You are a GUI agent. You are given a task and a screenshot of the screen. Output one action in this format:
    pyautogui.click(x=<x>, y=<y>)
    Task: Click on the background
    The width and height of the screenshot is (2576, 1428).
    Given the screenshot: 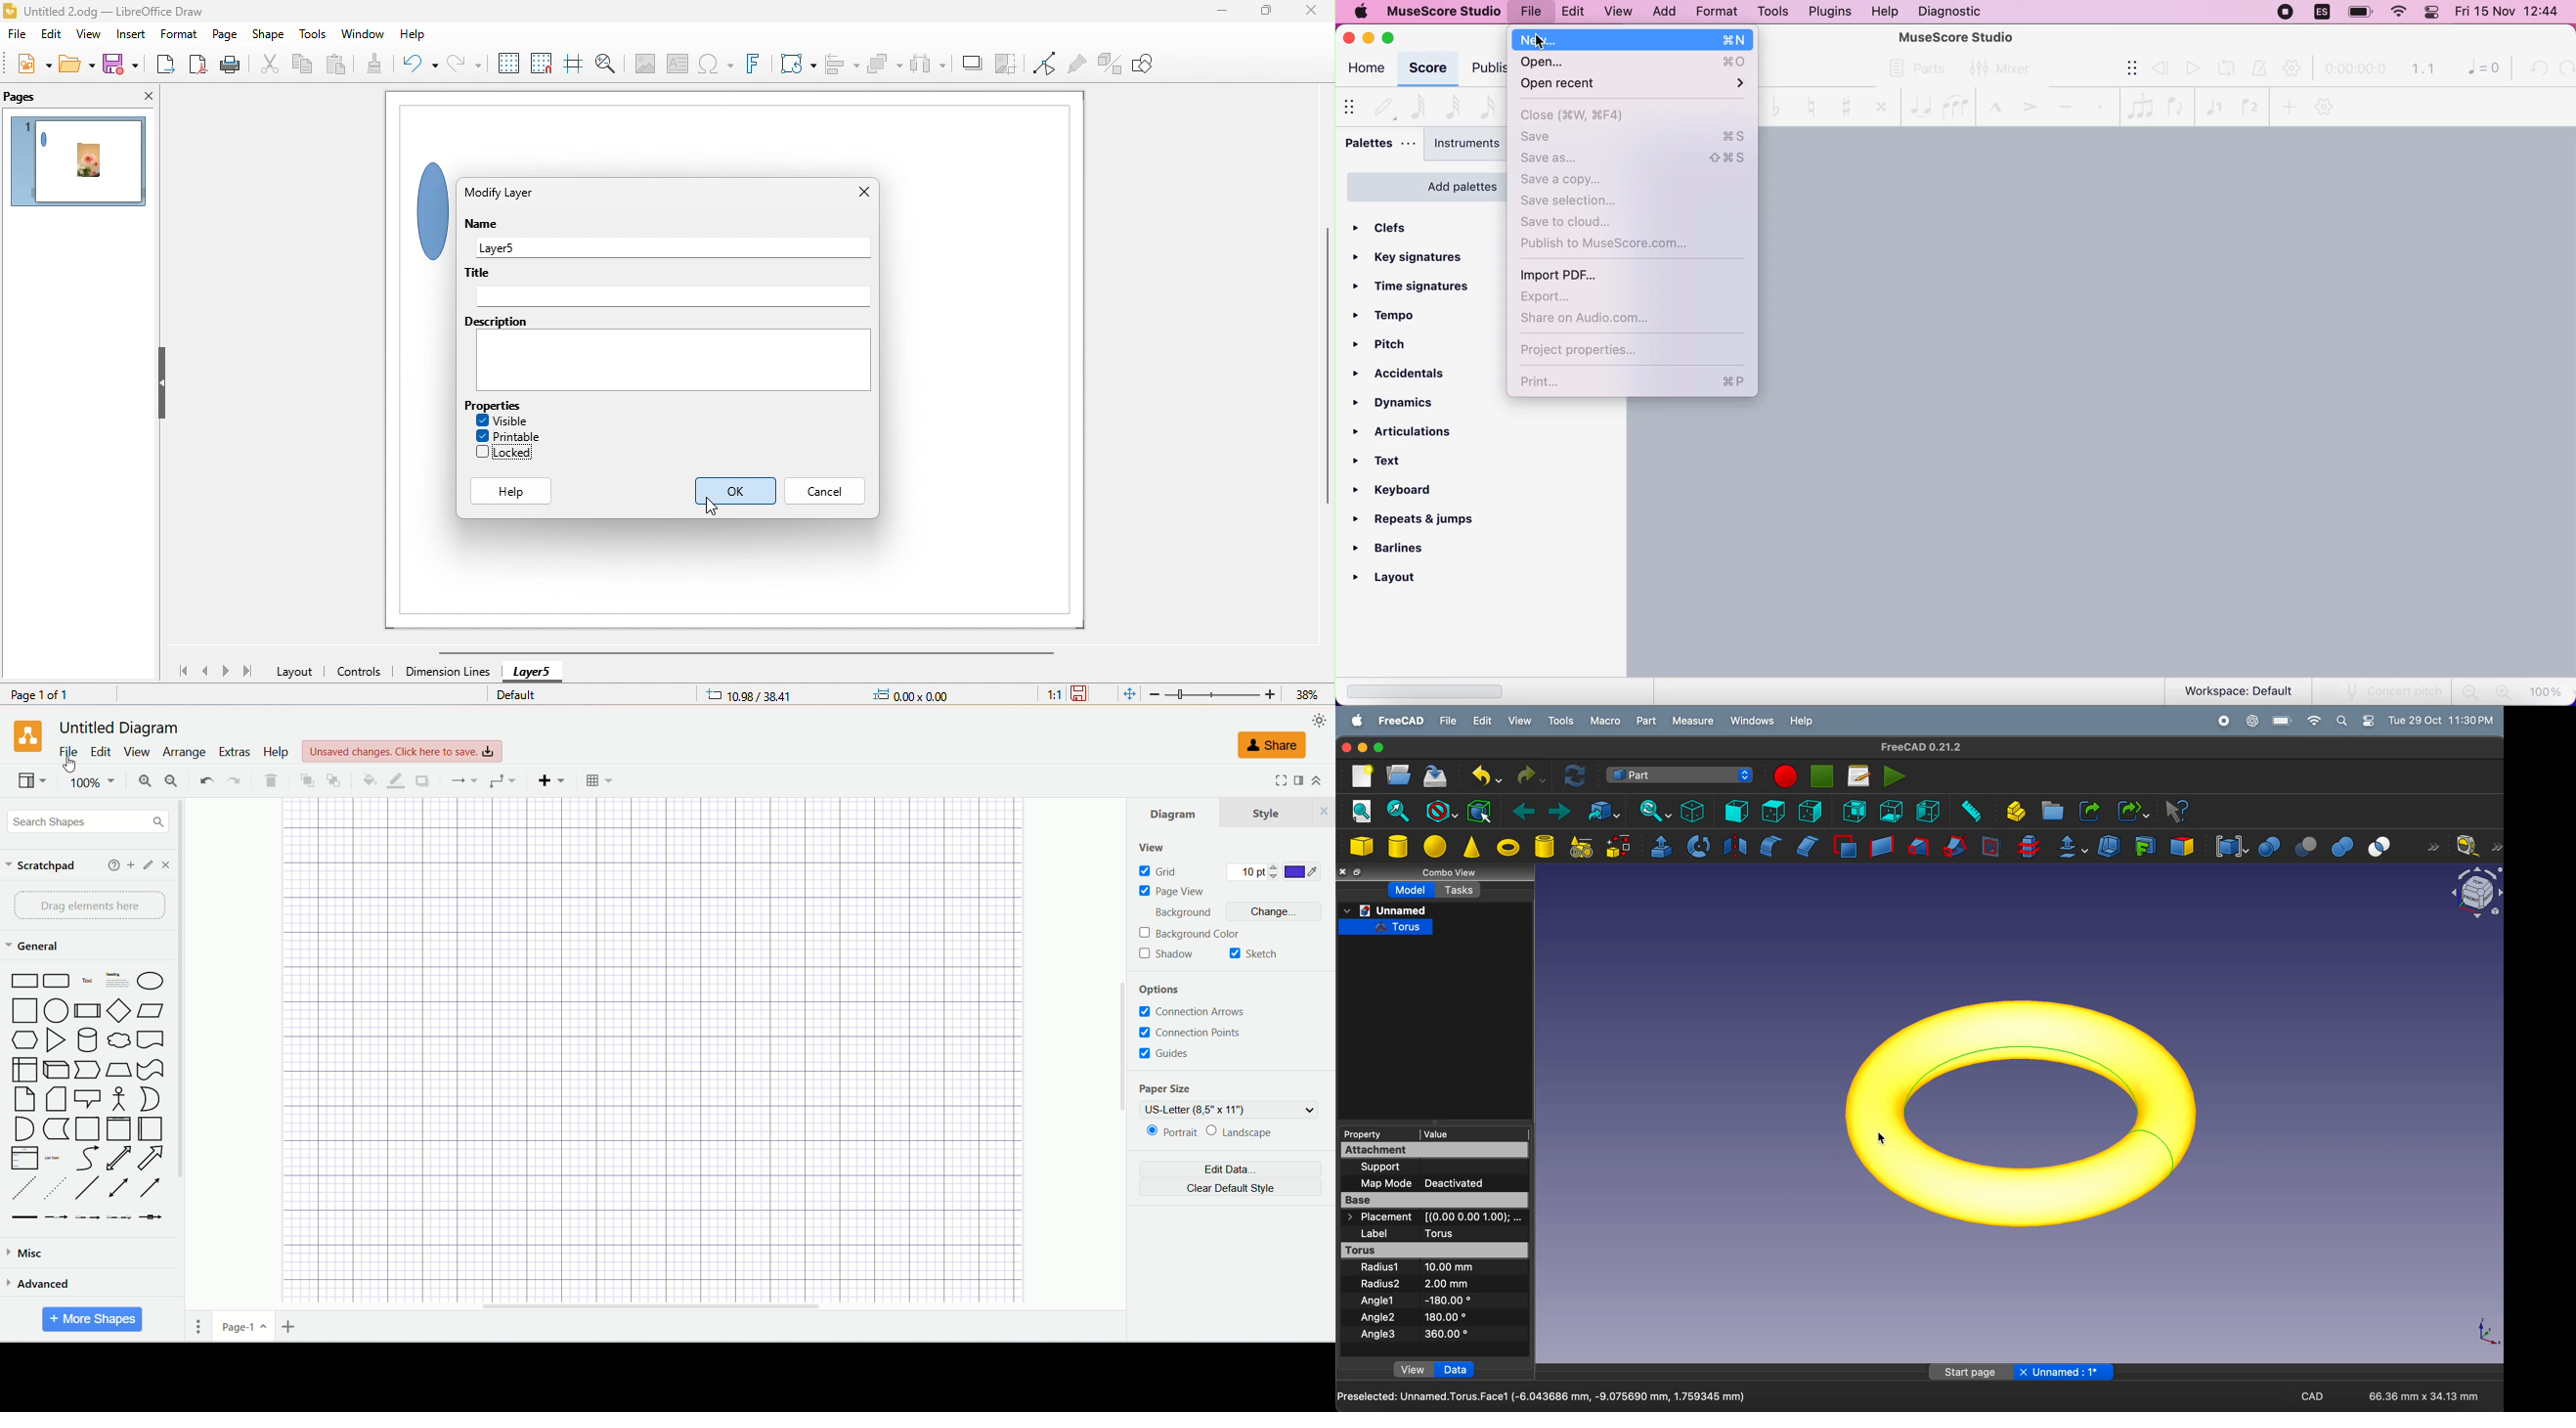 What is the action you would take?
    pyautogui.click(x=1189, y=914)
    